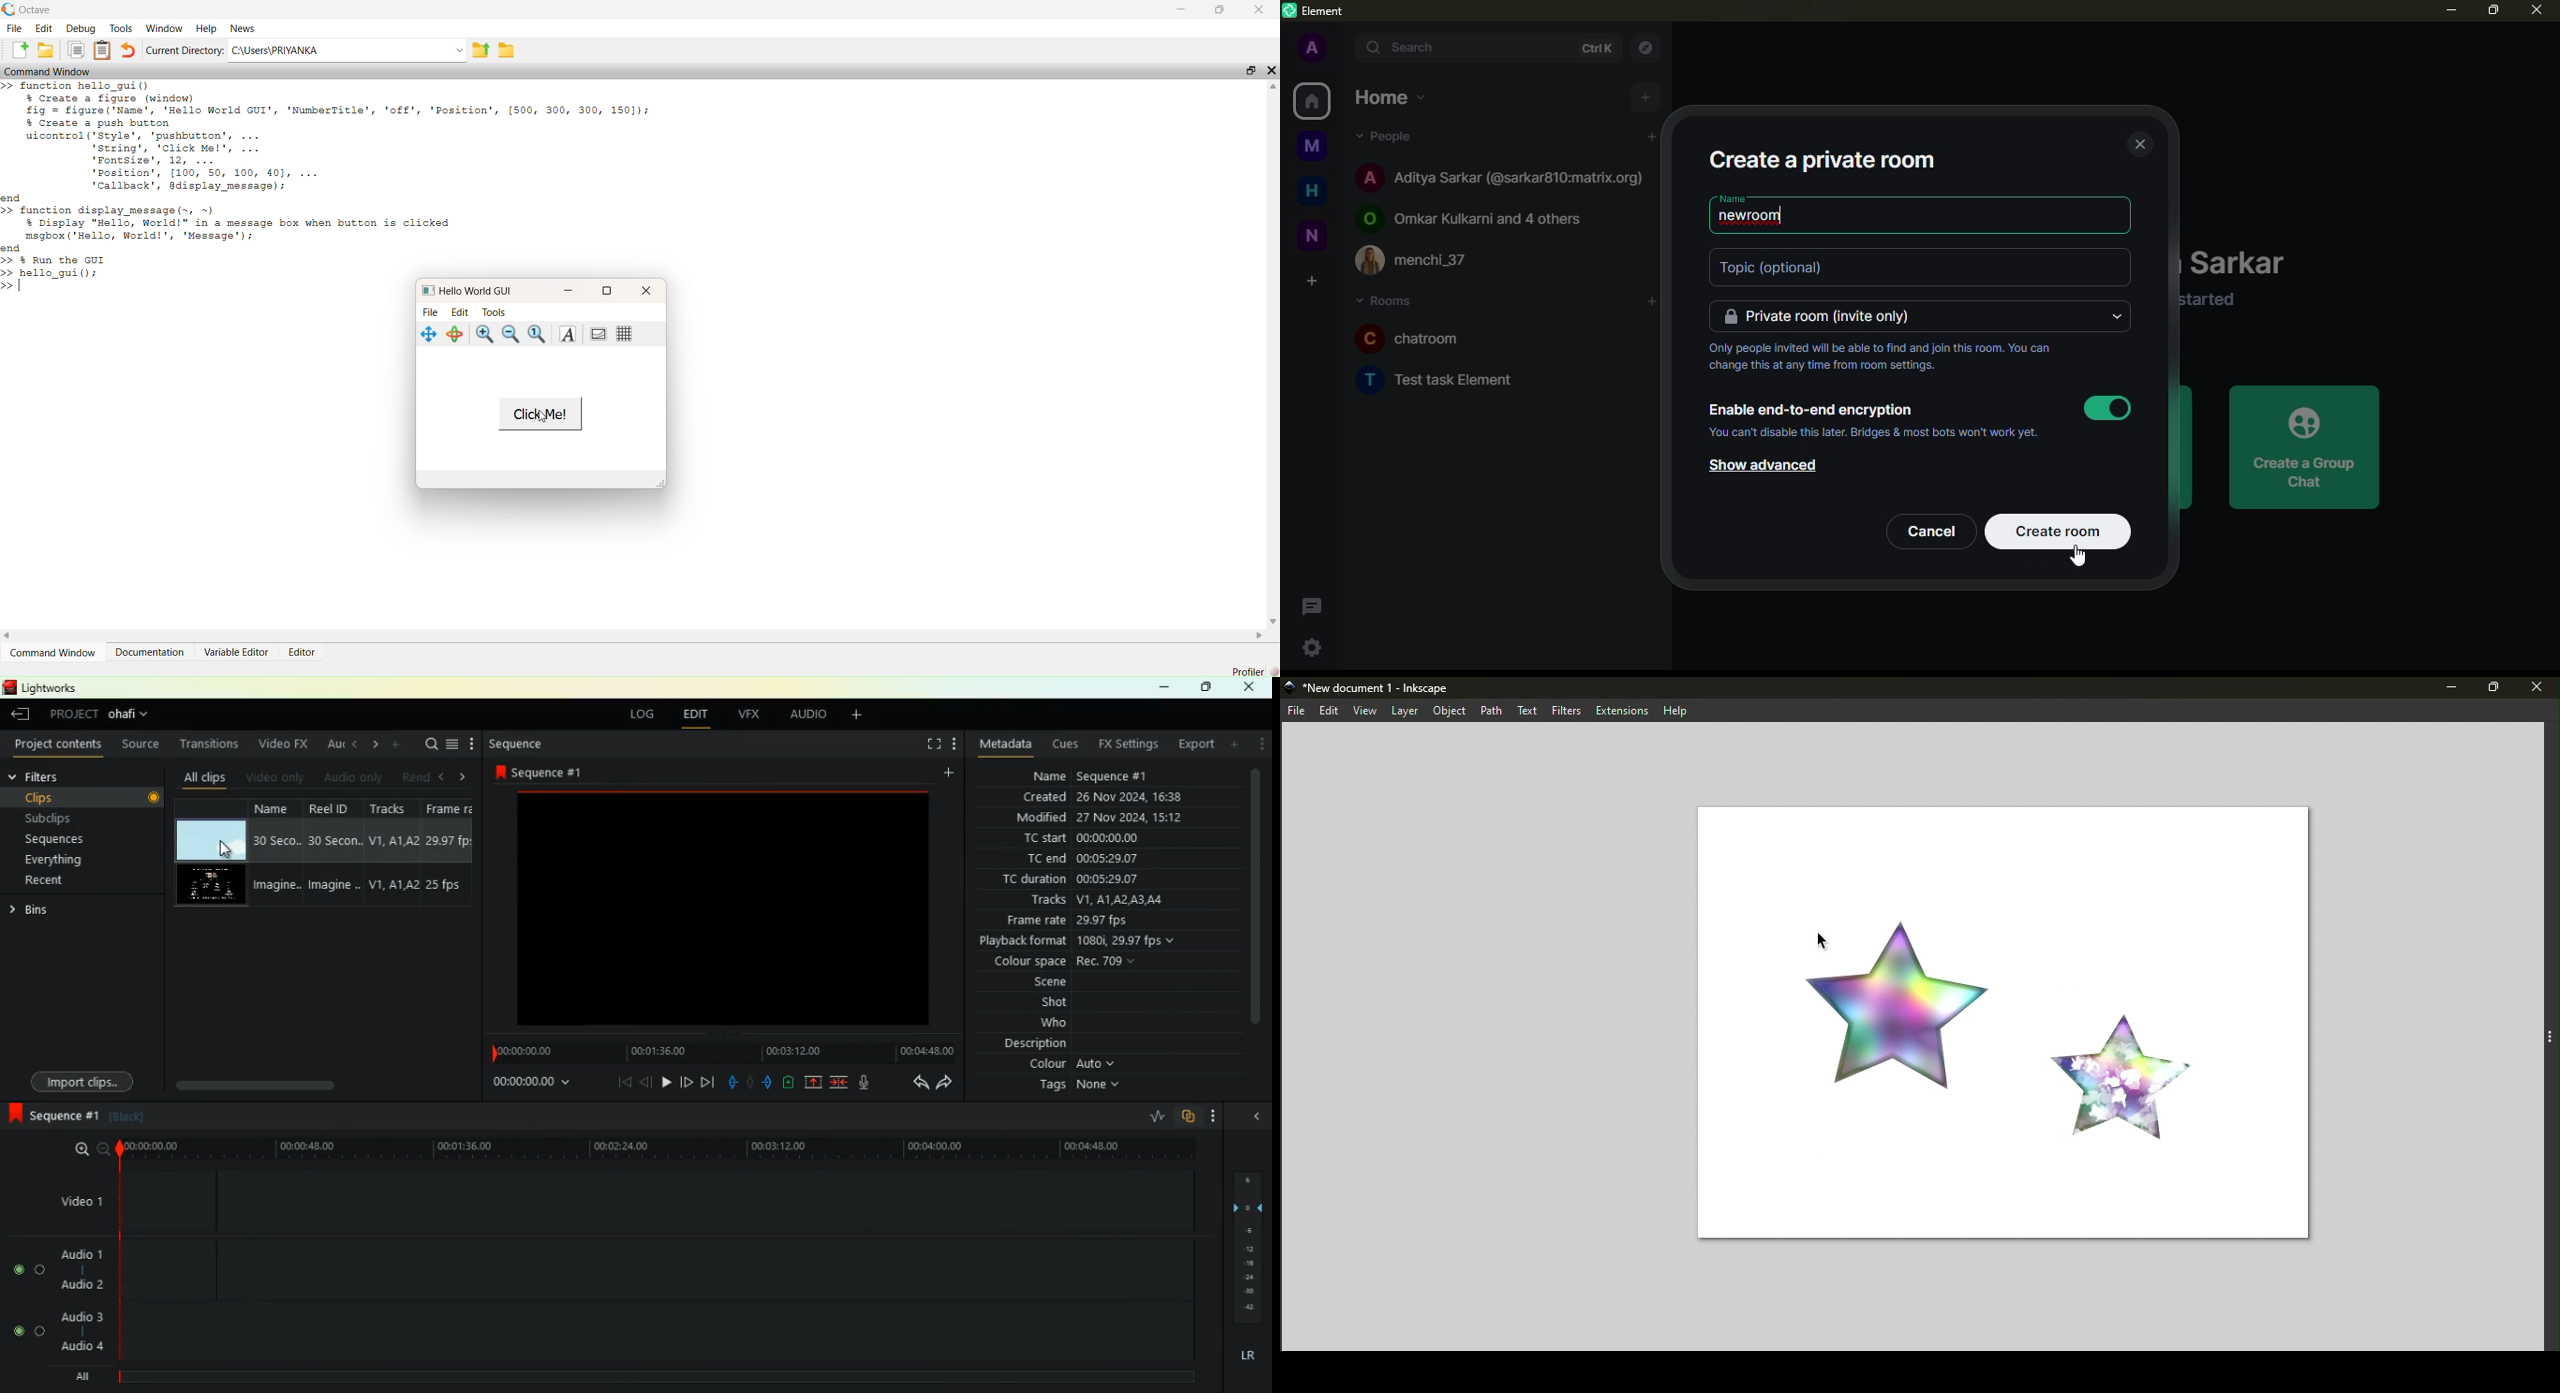 The height and width of the screenshot is (1400, 2576). I want to click on newroom, so click(1755, 218).